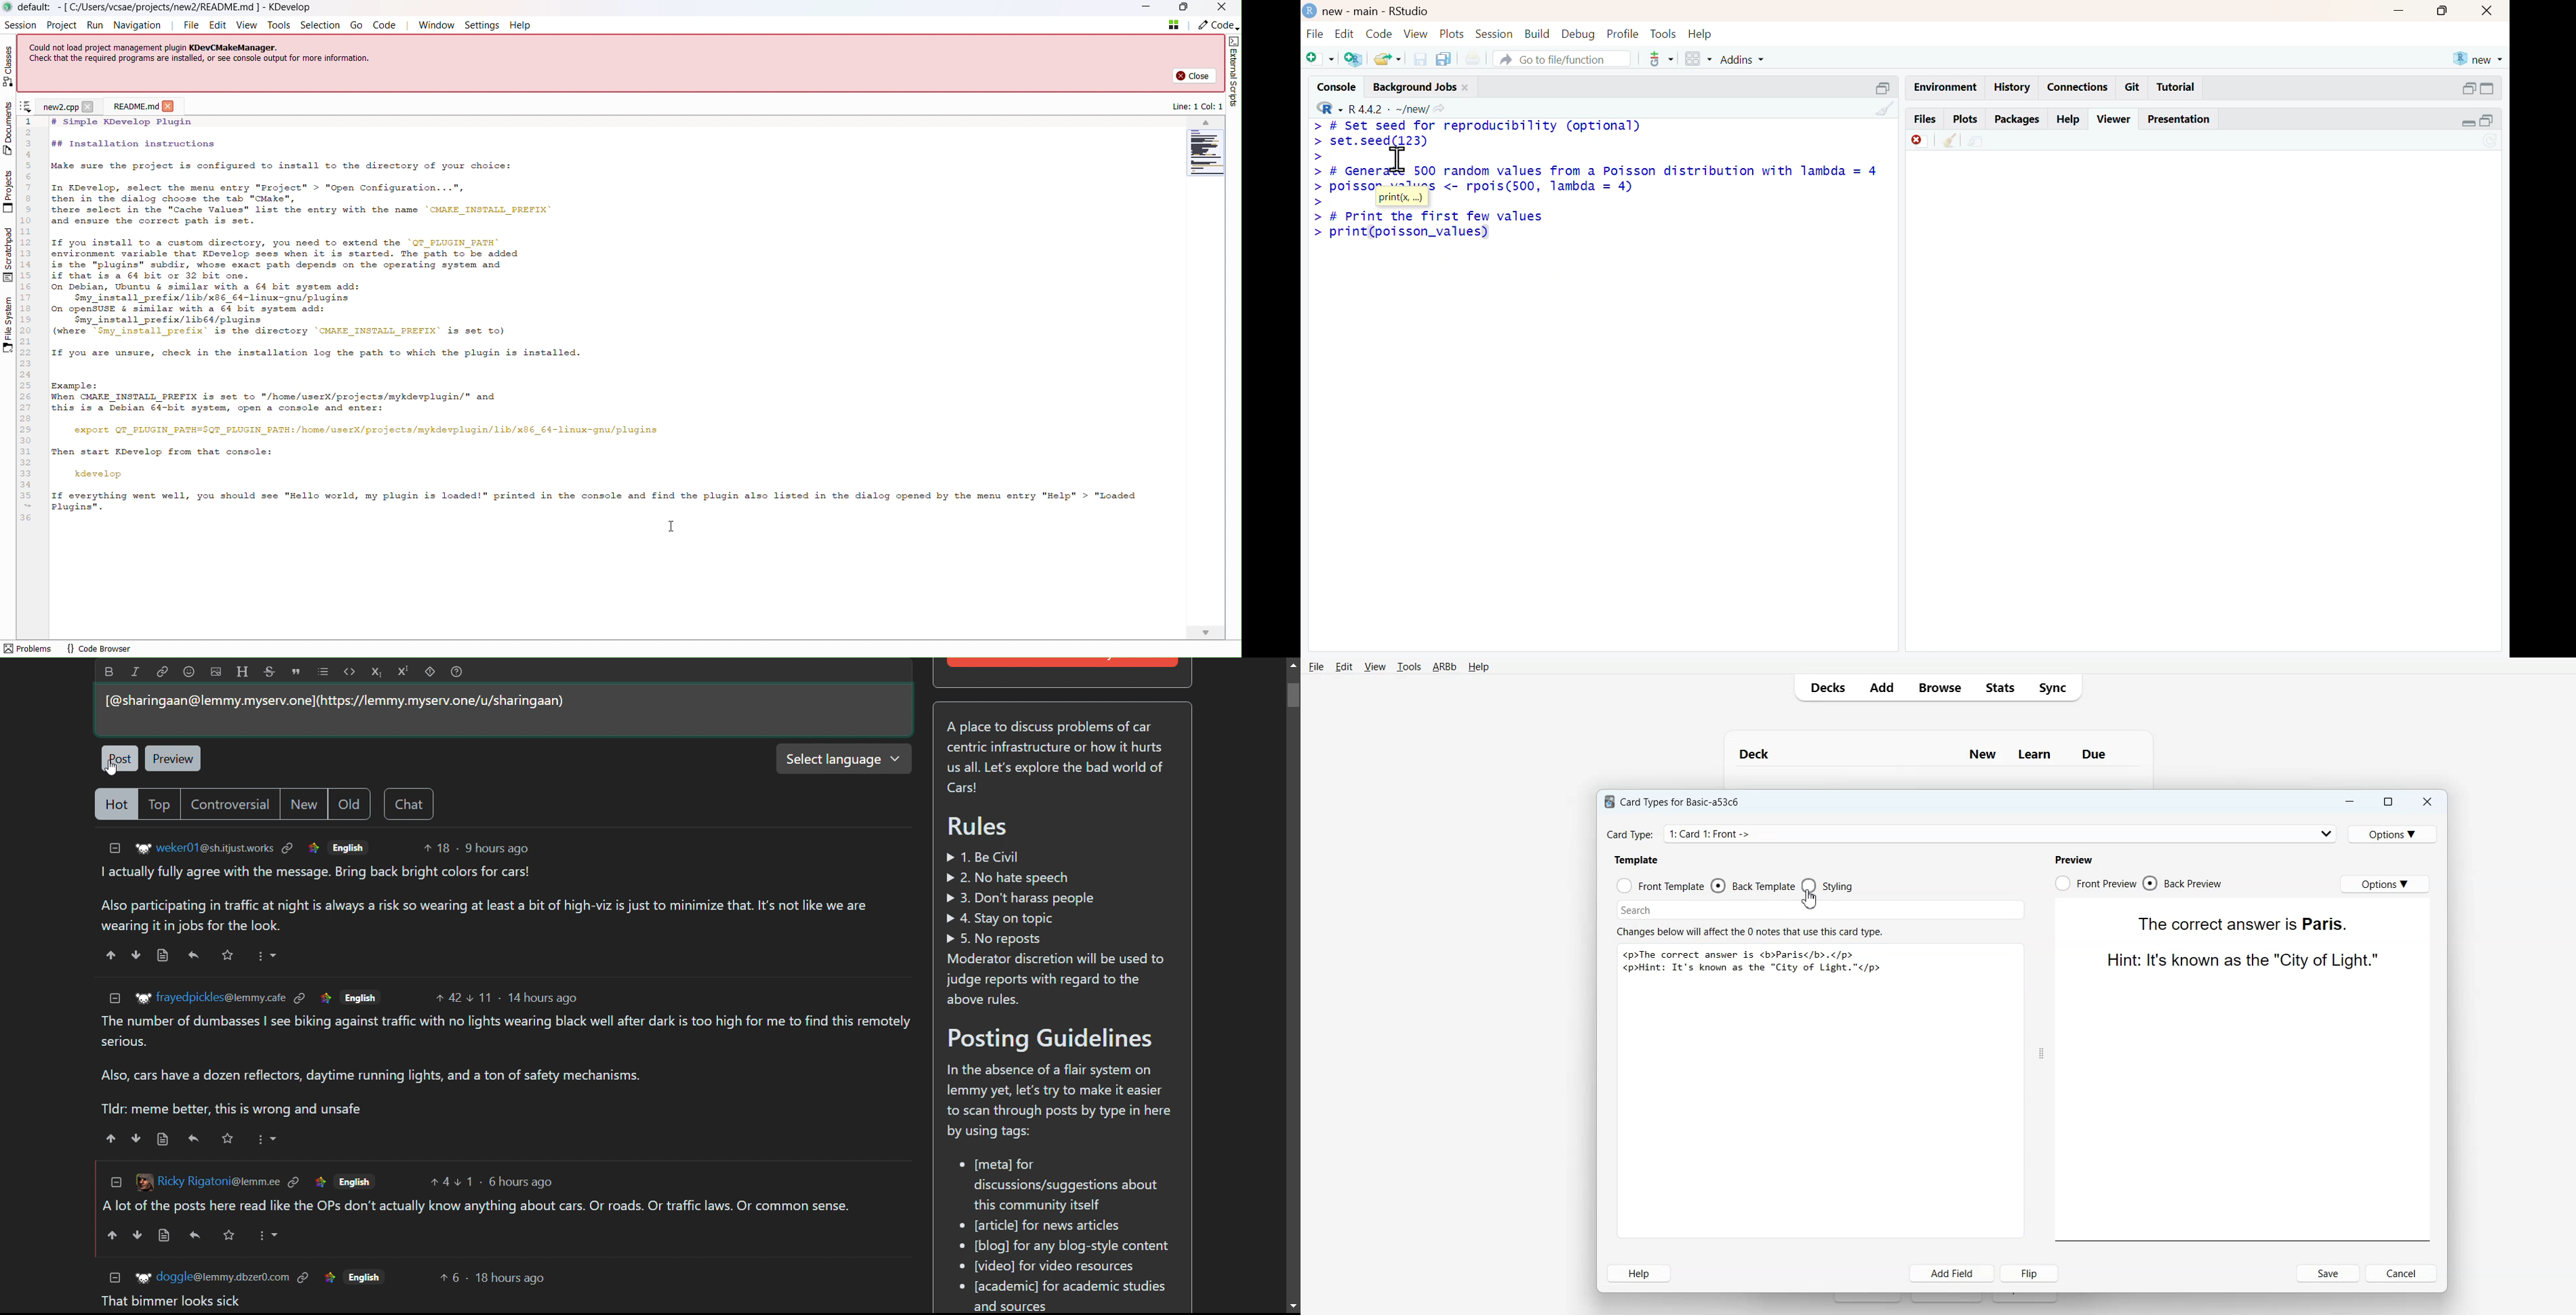 The image size is (2576, 1316). Describe the element at coordinates (301, 999) in the screenshot. I see `link` at that location.